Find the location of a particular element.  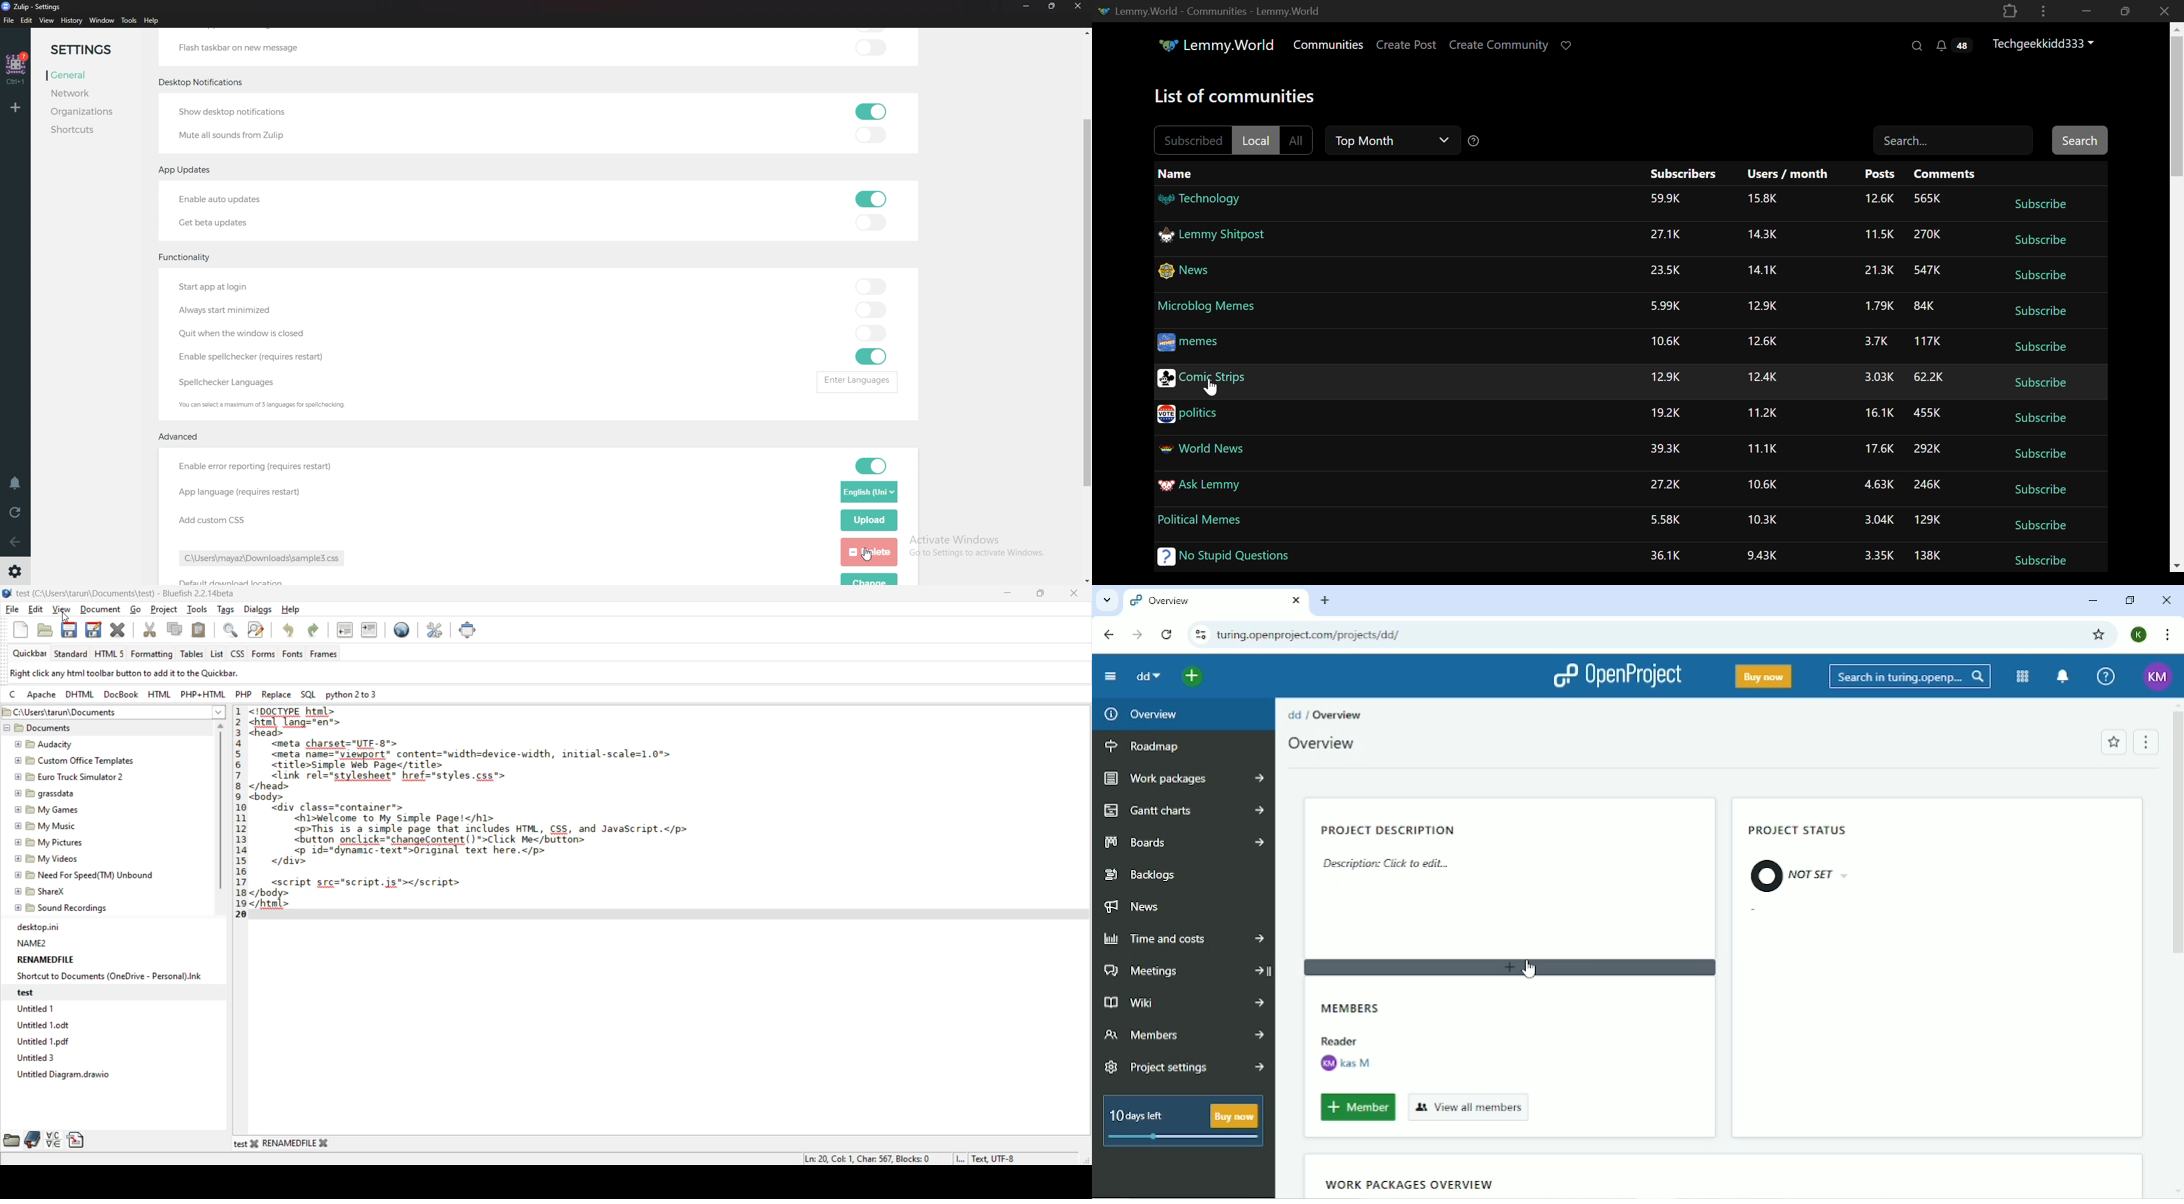

new is located at coordinates (22, 629).